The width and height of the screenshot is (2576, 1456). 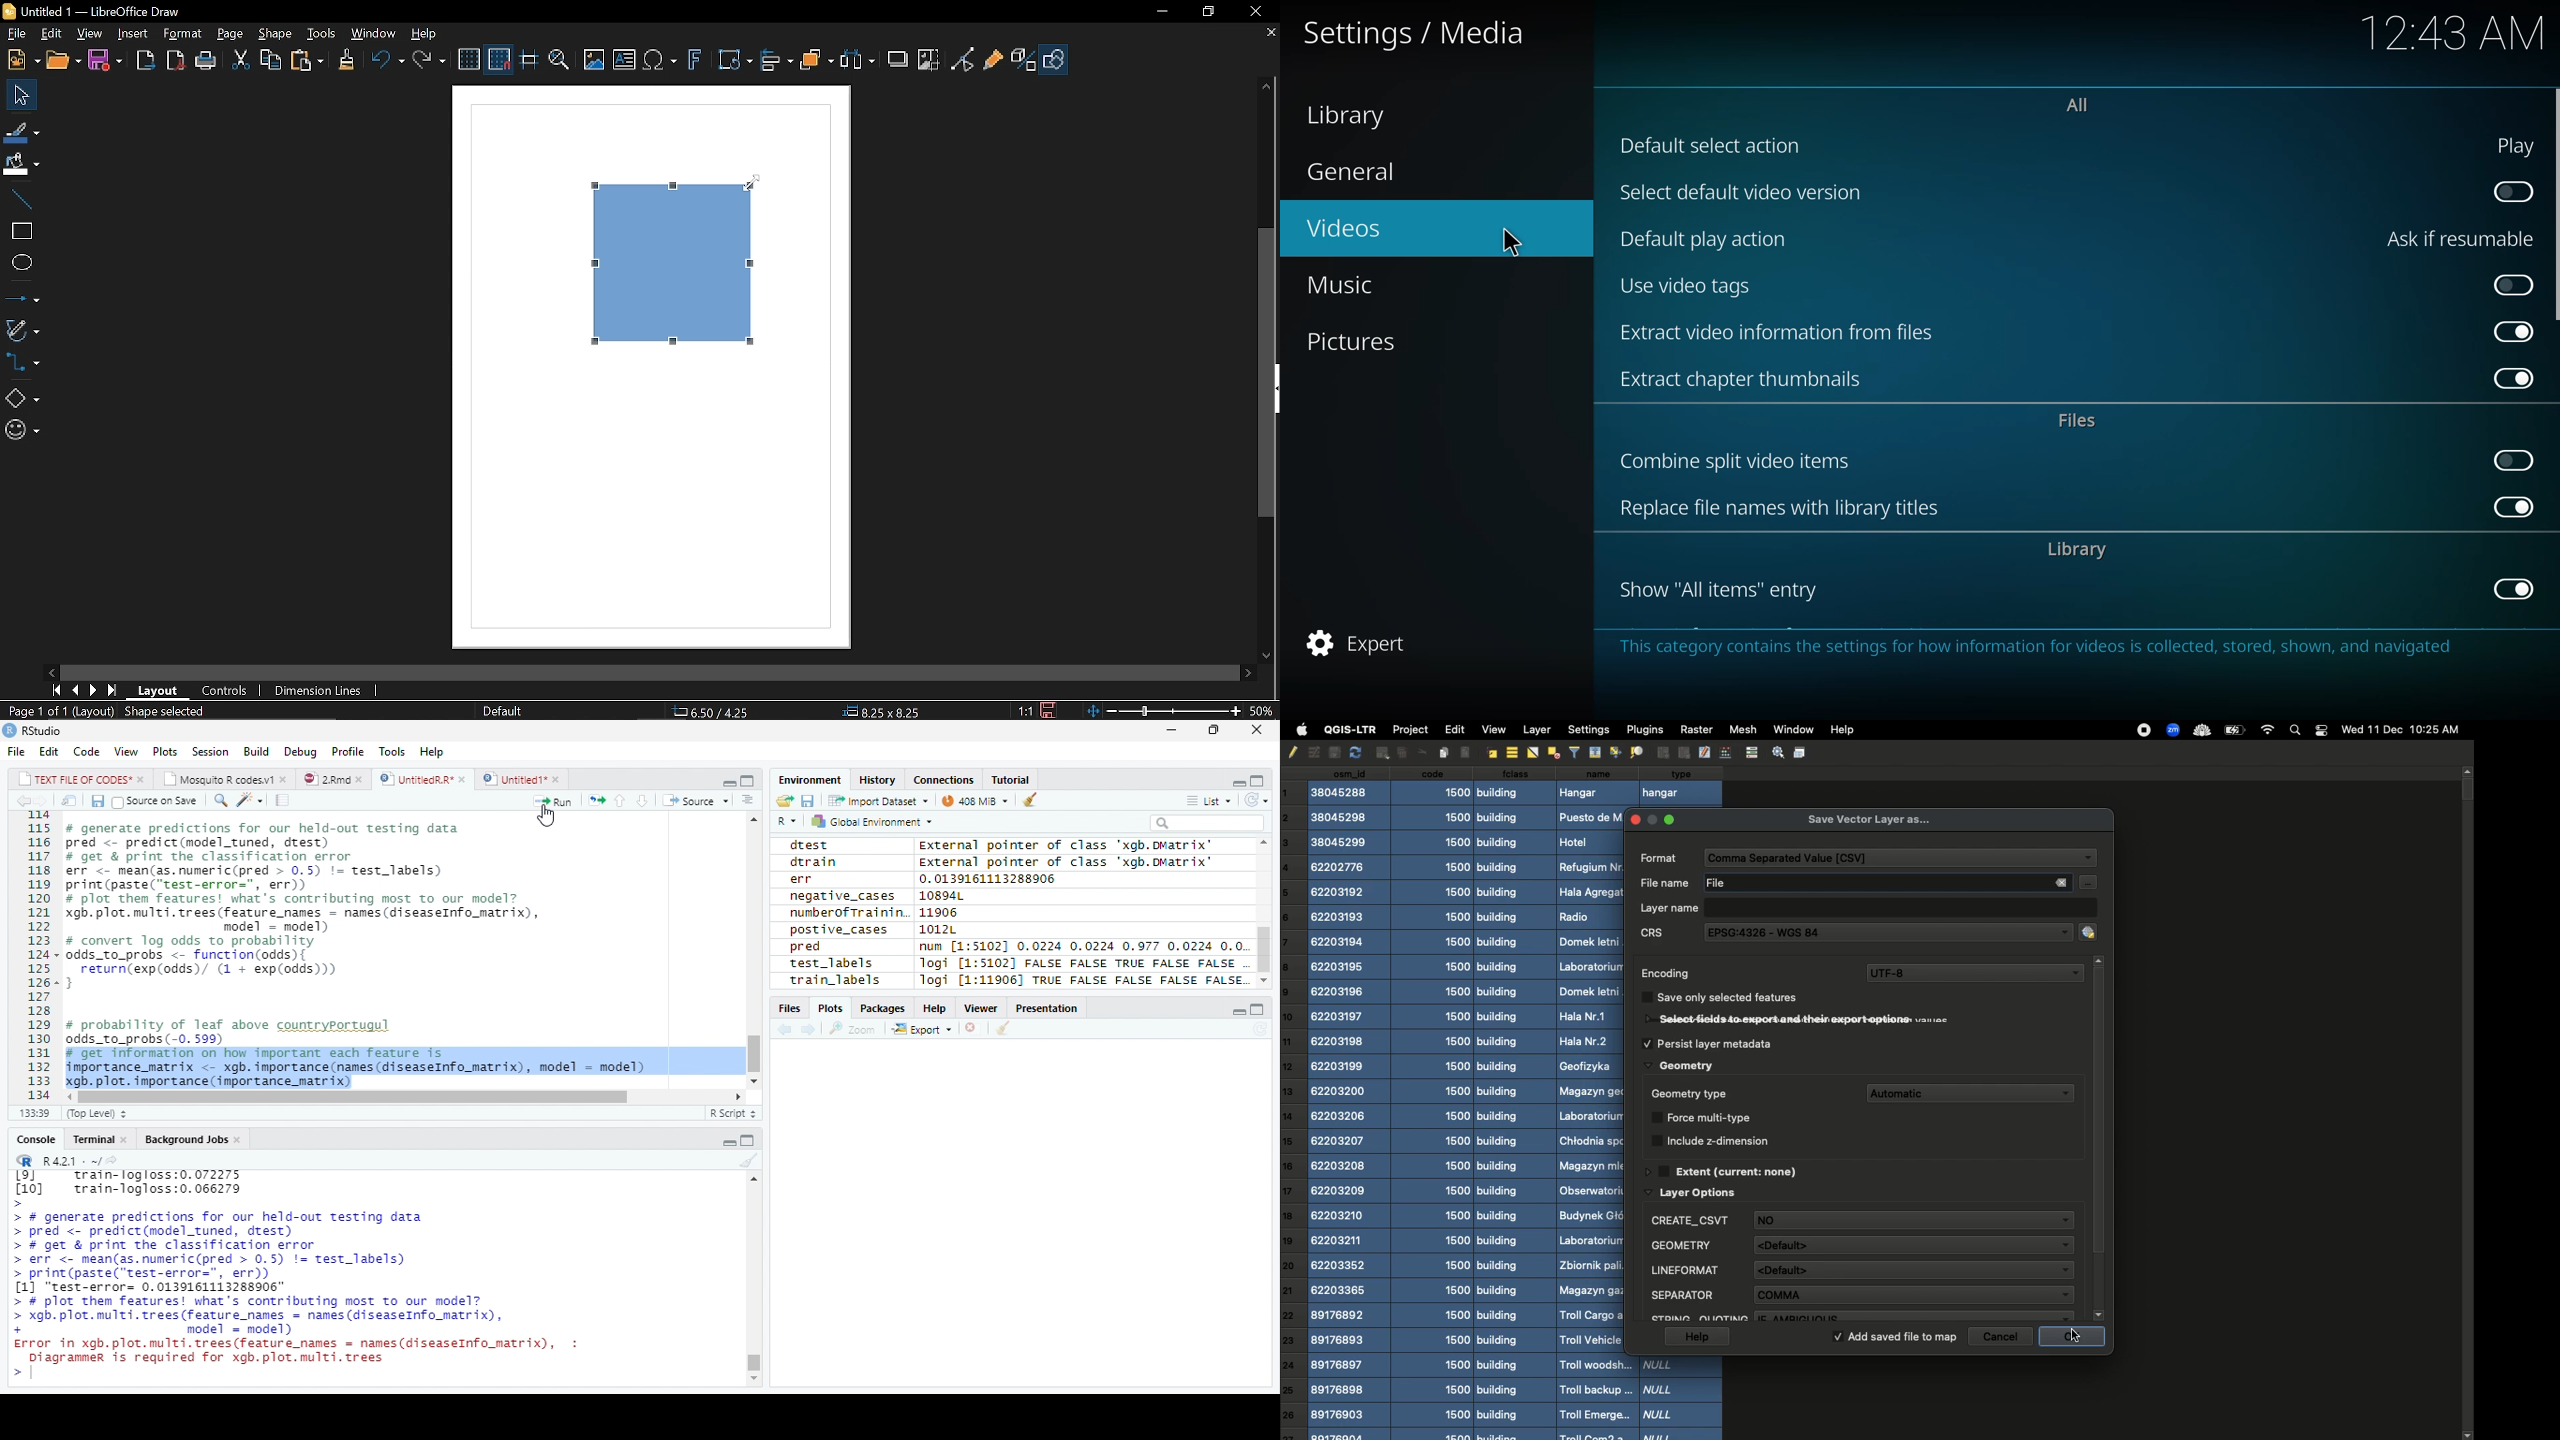 What do you see at coordinates (1022, 710) in the screenshot?
I see `1:1 (Scaling factor)` at bounding box center [1022, 710].